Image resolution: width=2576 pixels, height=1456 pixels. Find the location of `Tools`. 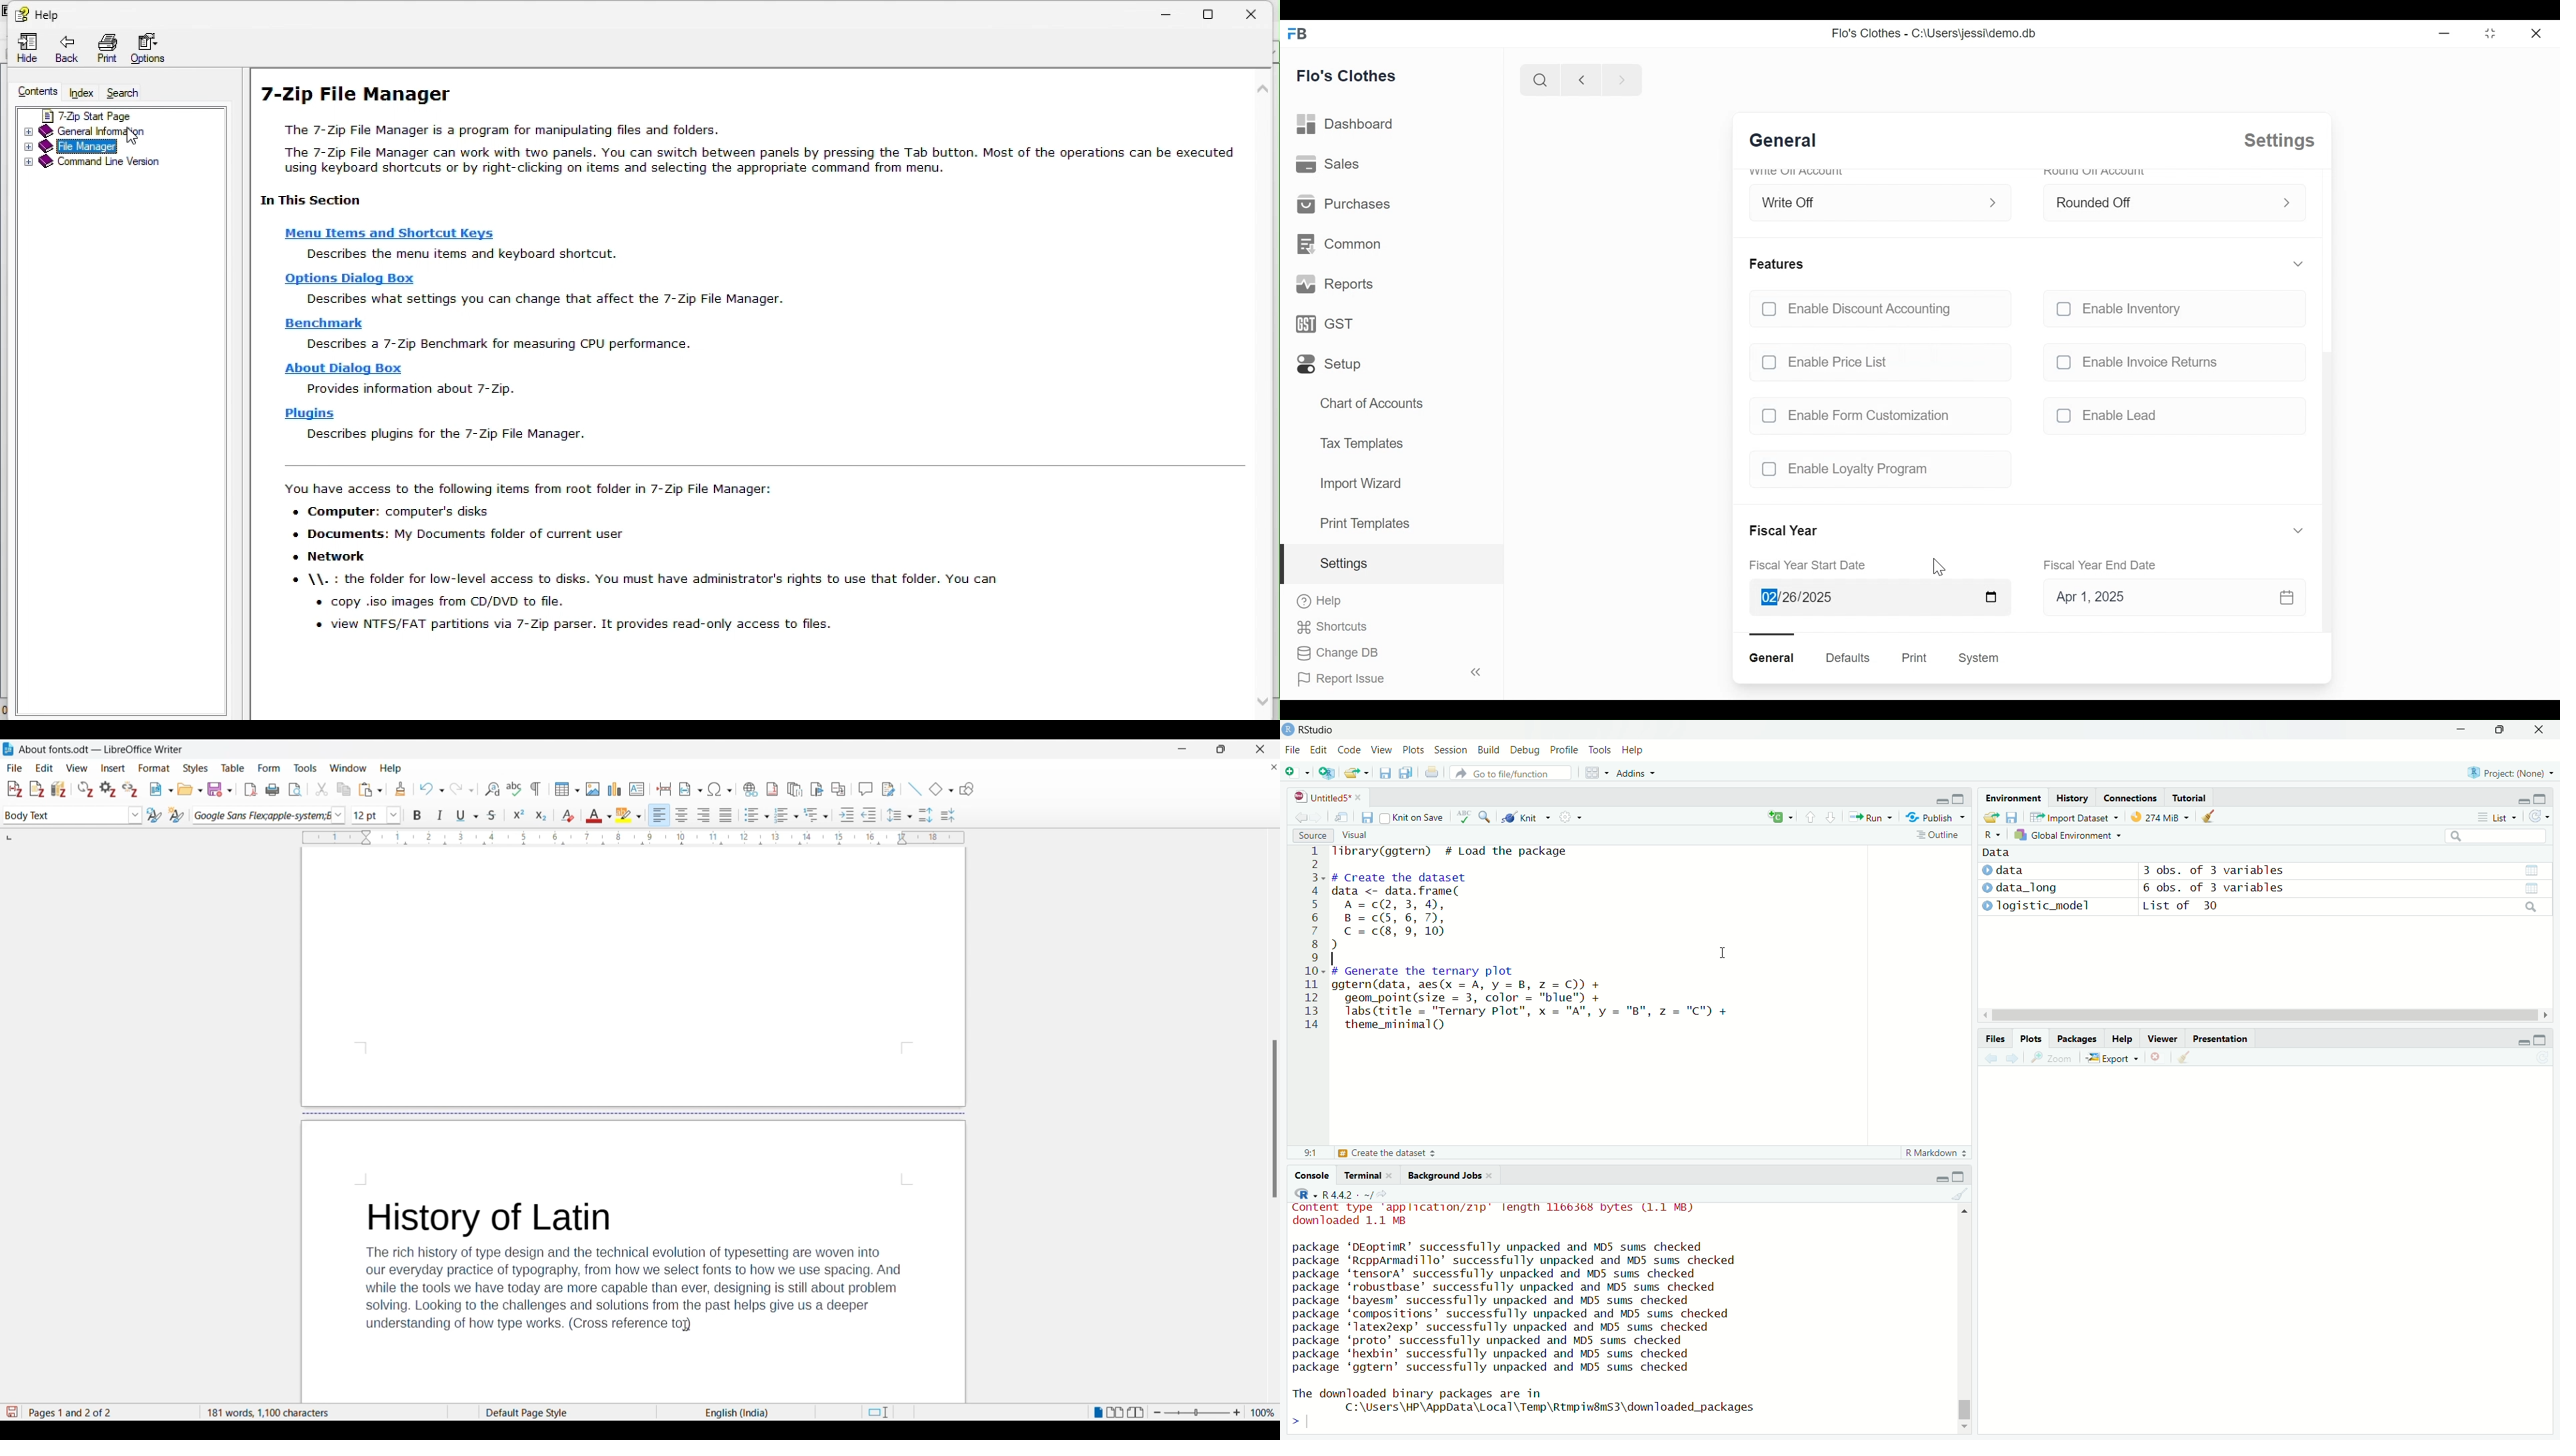

Tools is located at coordinates (1599, 749).